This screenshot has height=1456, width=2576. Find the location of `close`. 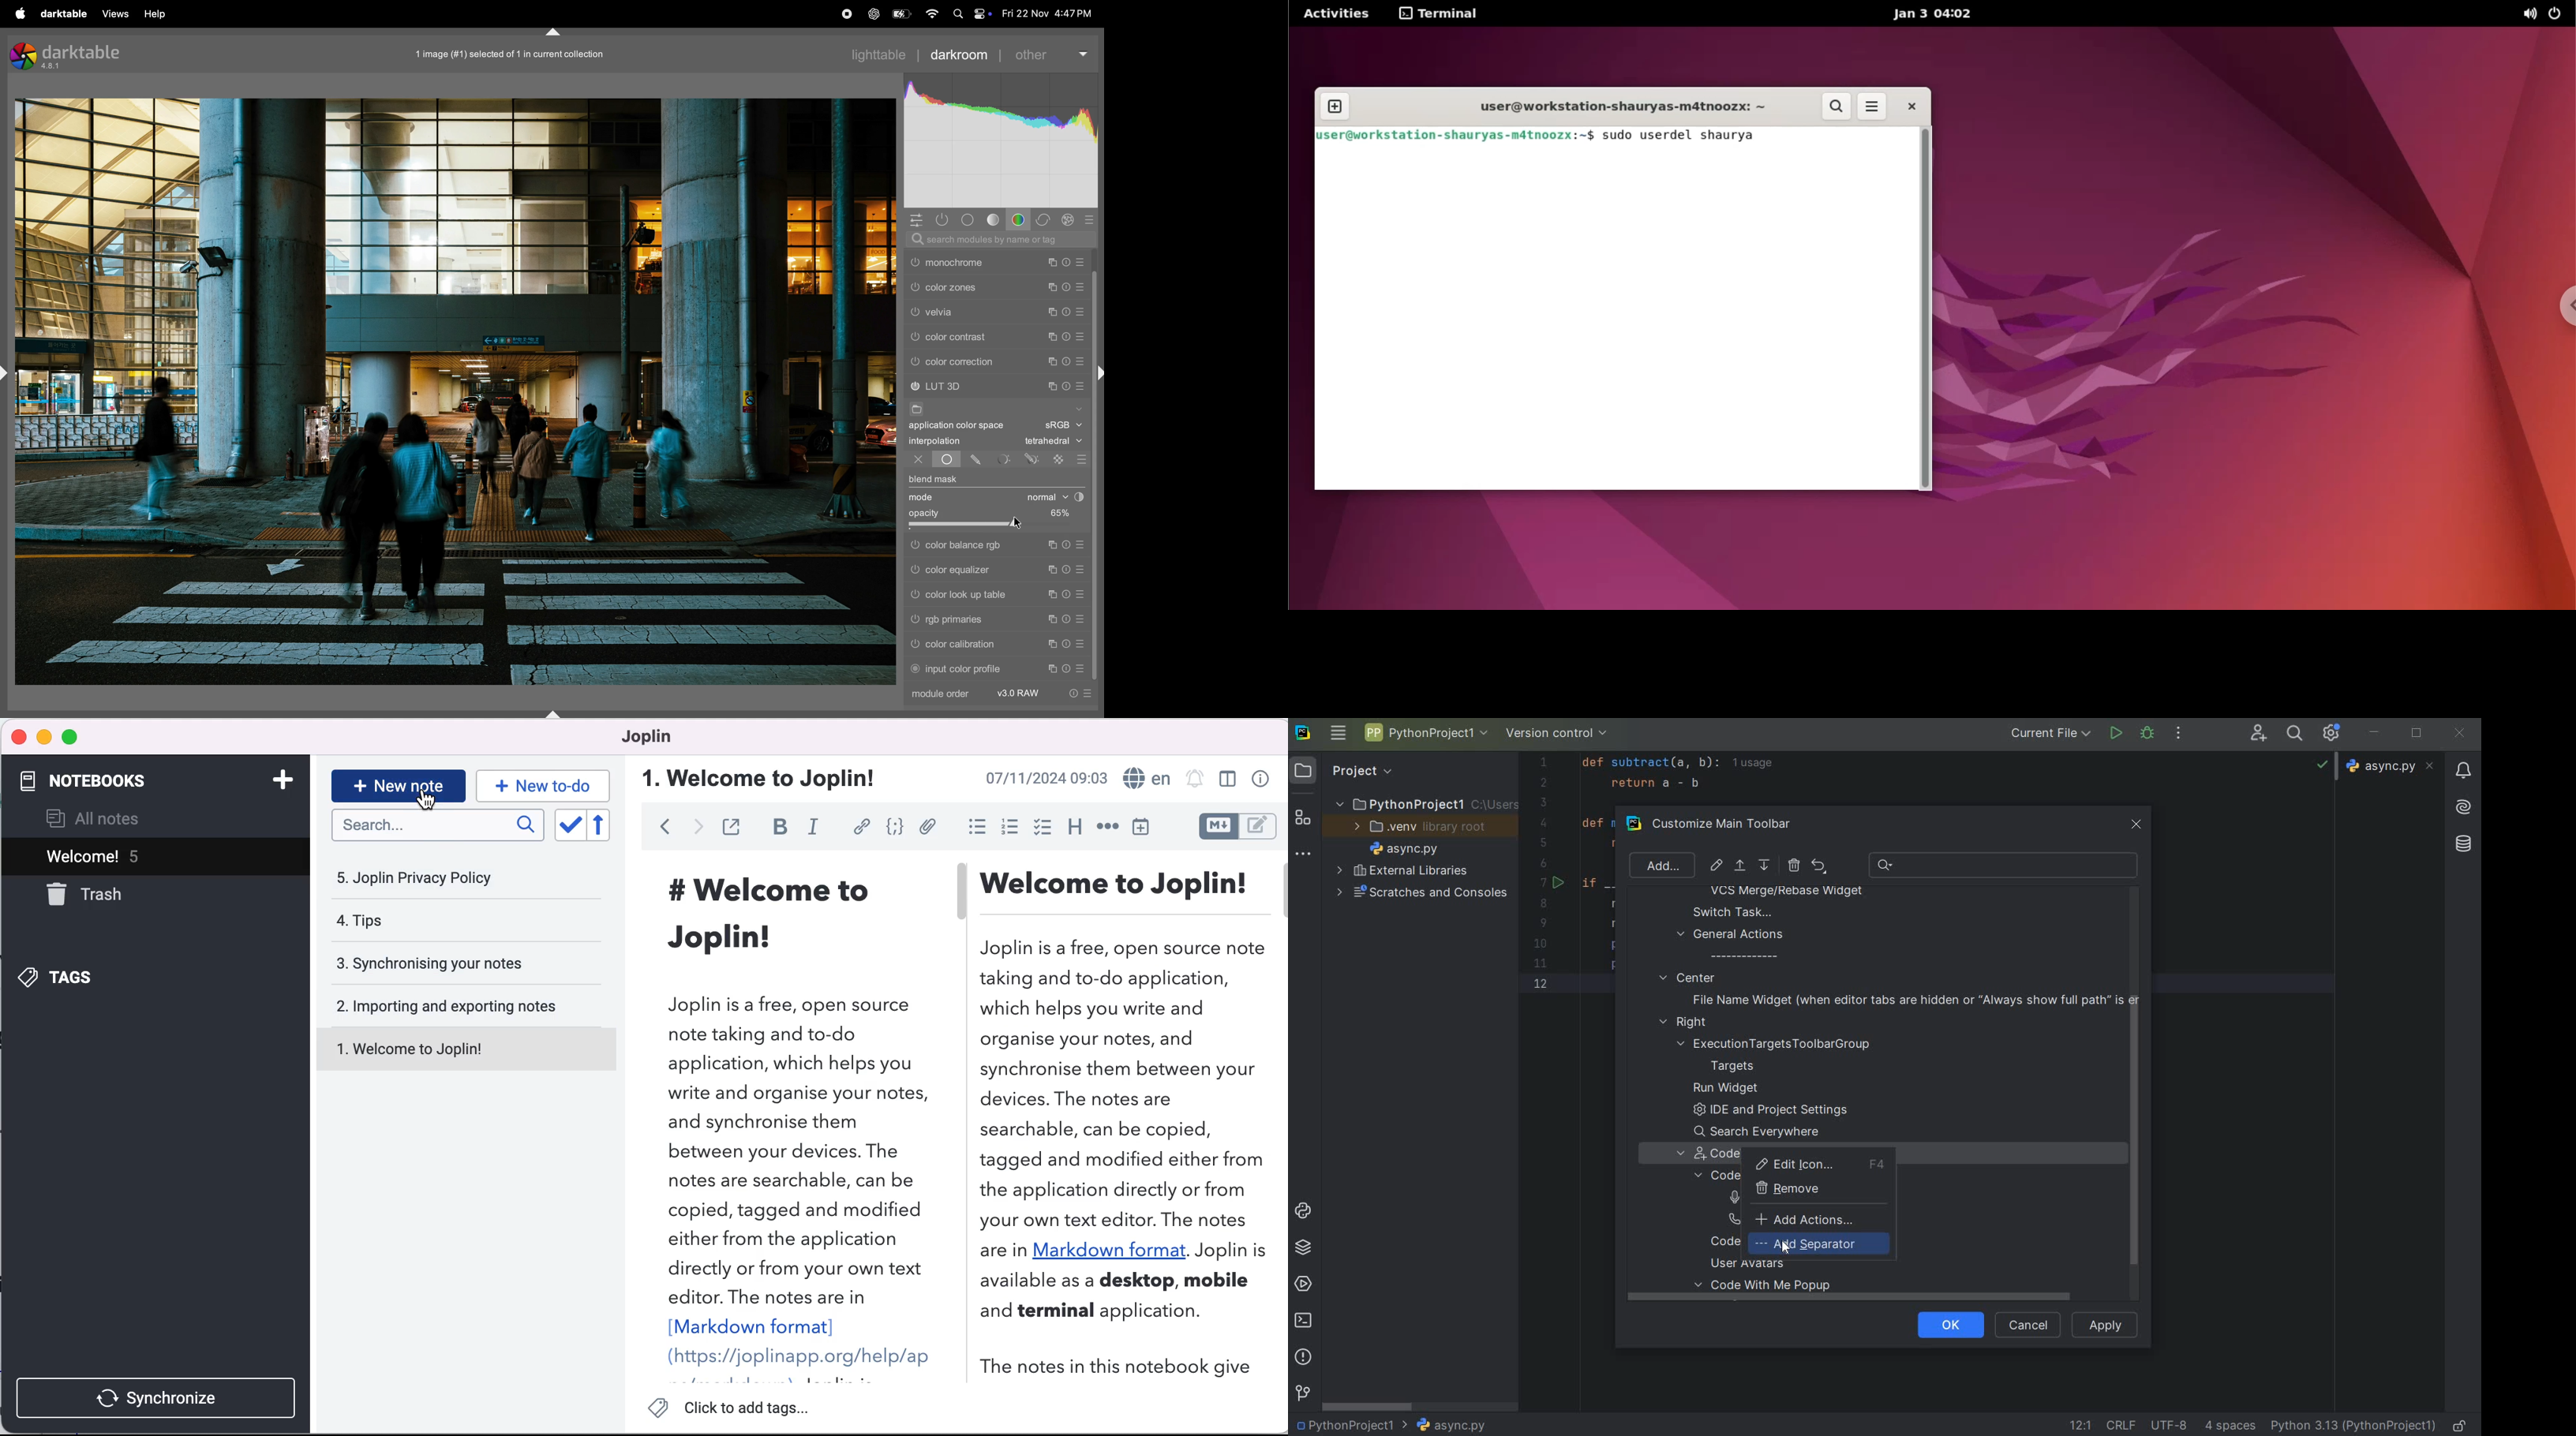

close is located at coordinates (18, 736).